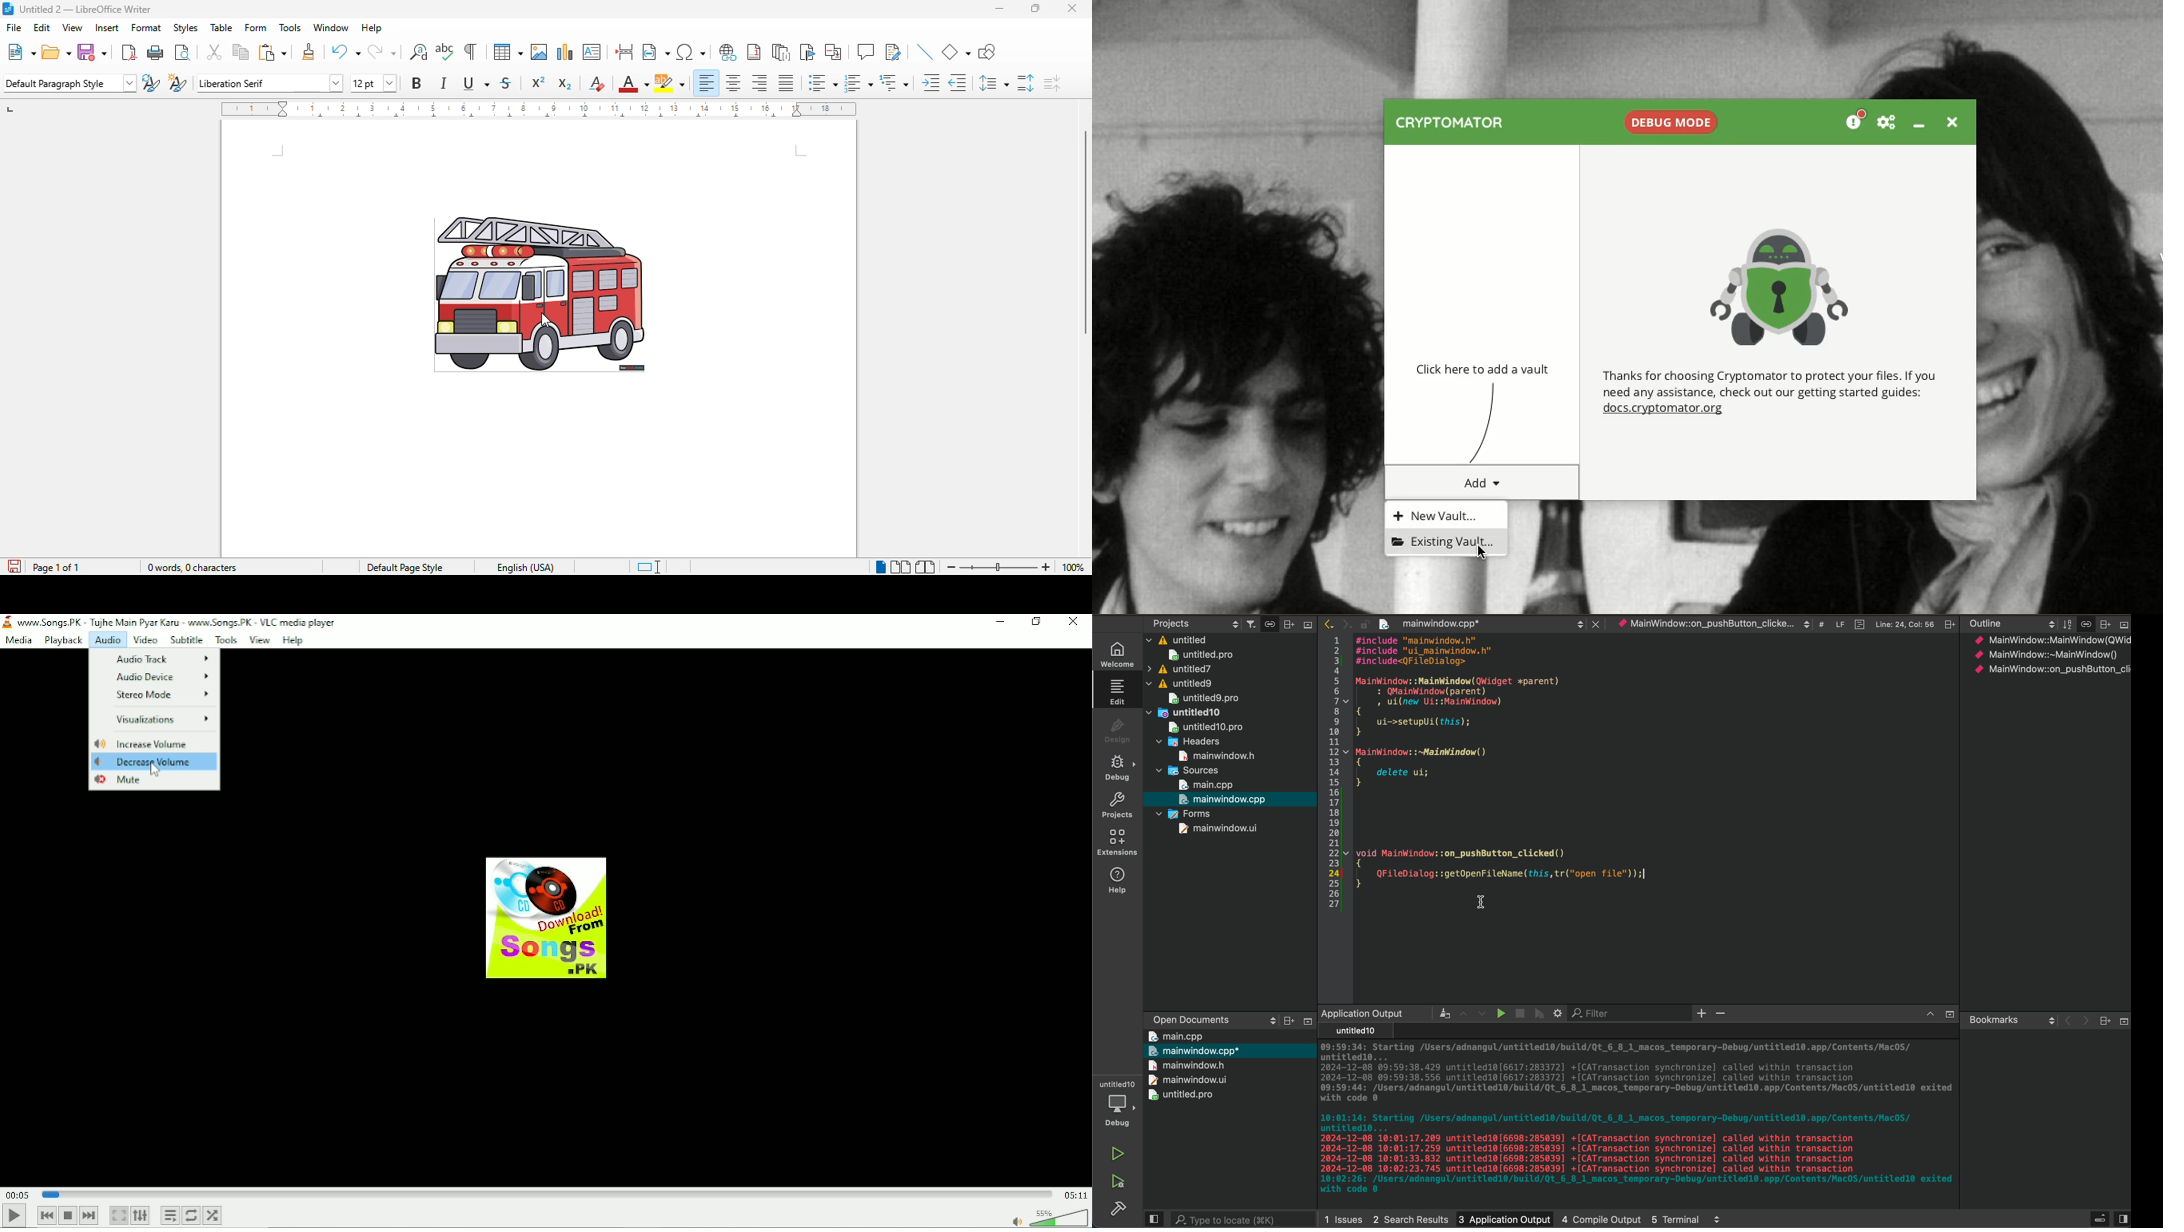  I want to click on standard selection, so click(649, 568).